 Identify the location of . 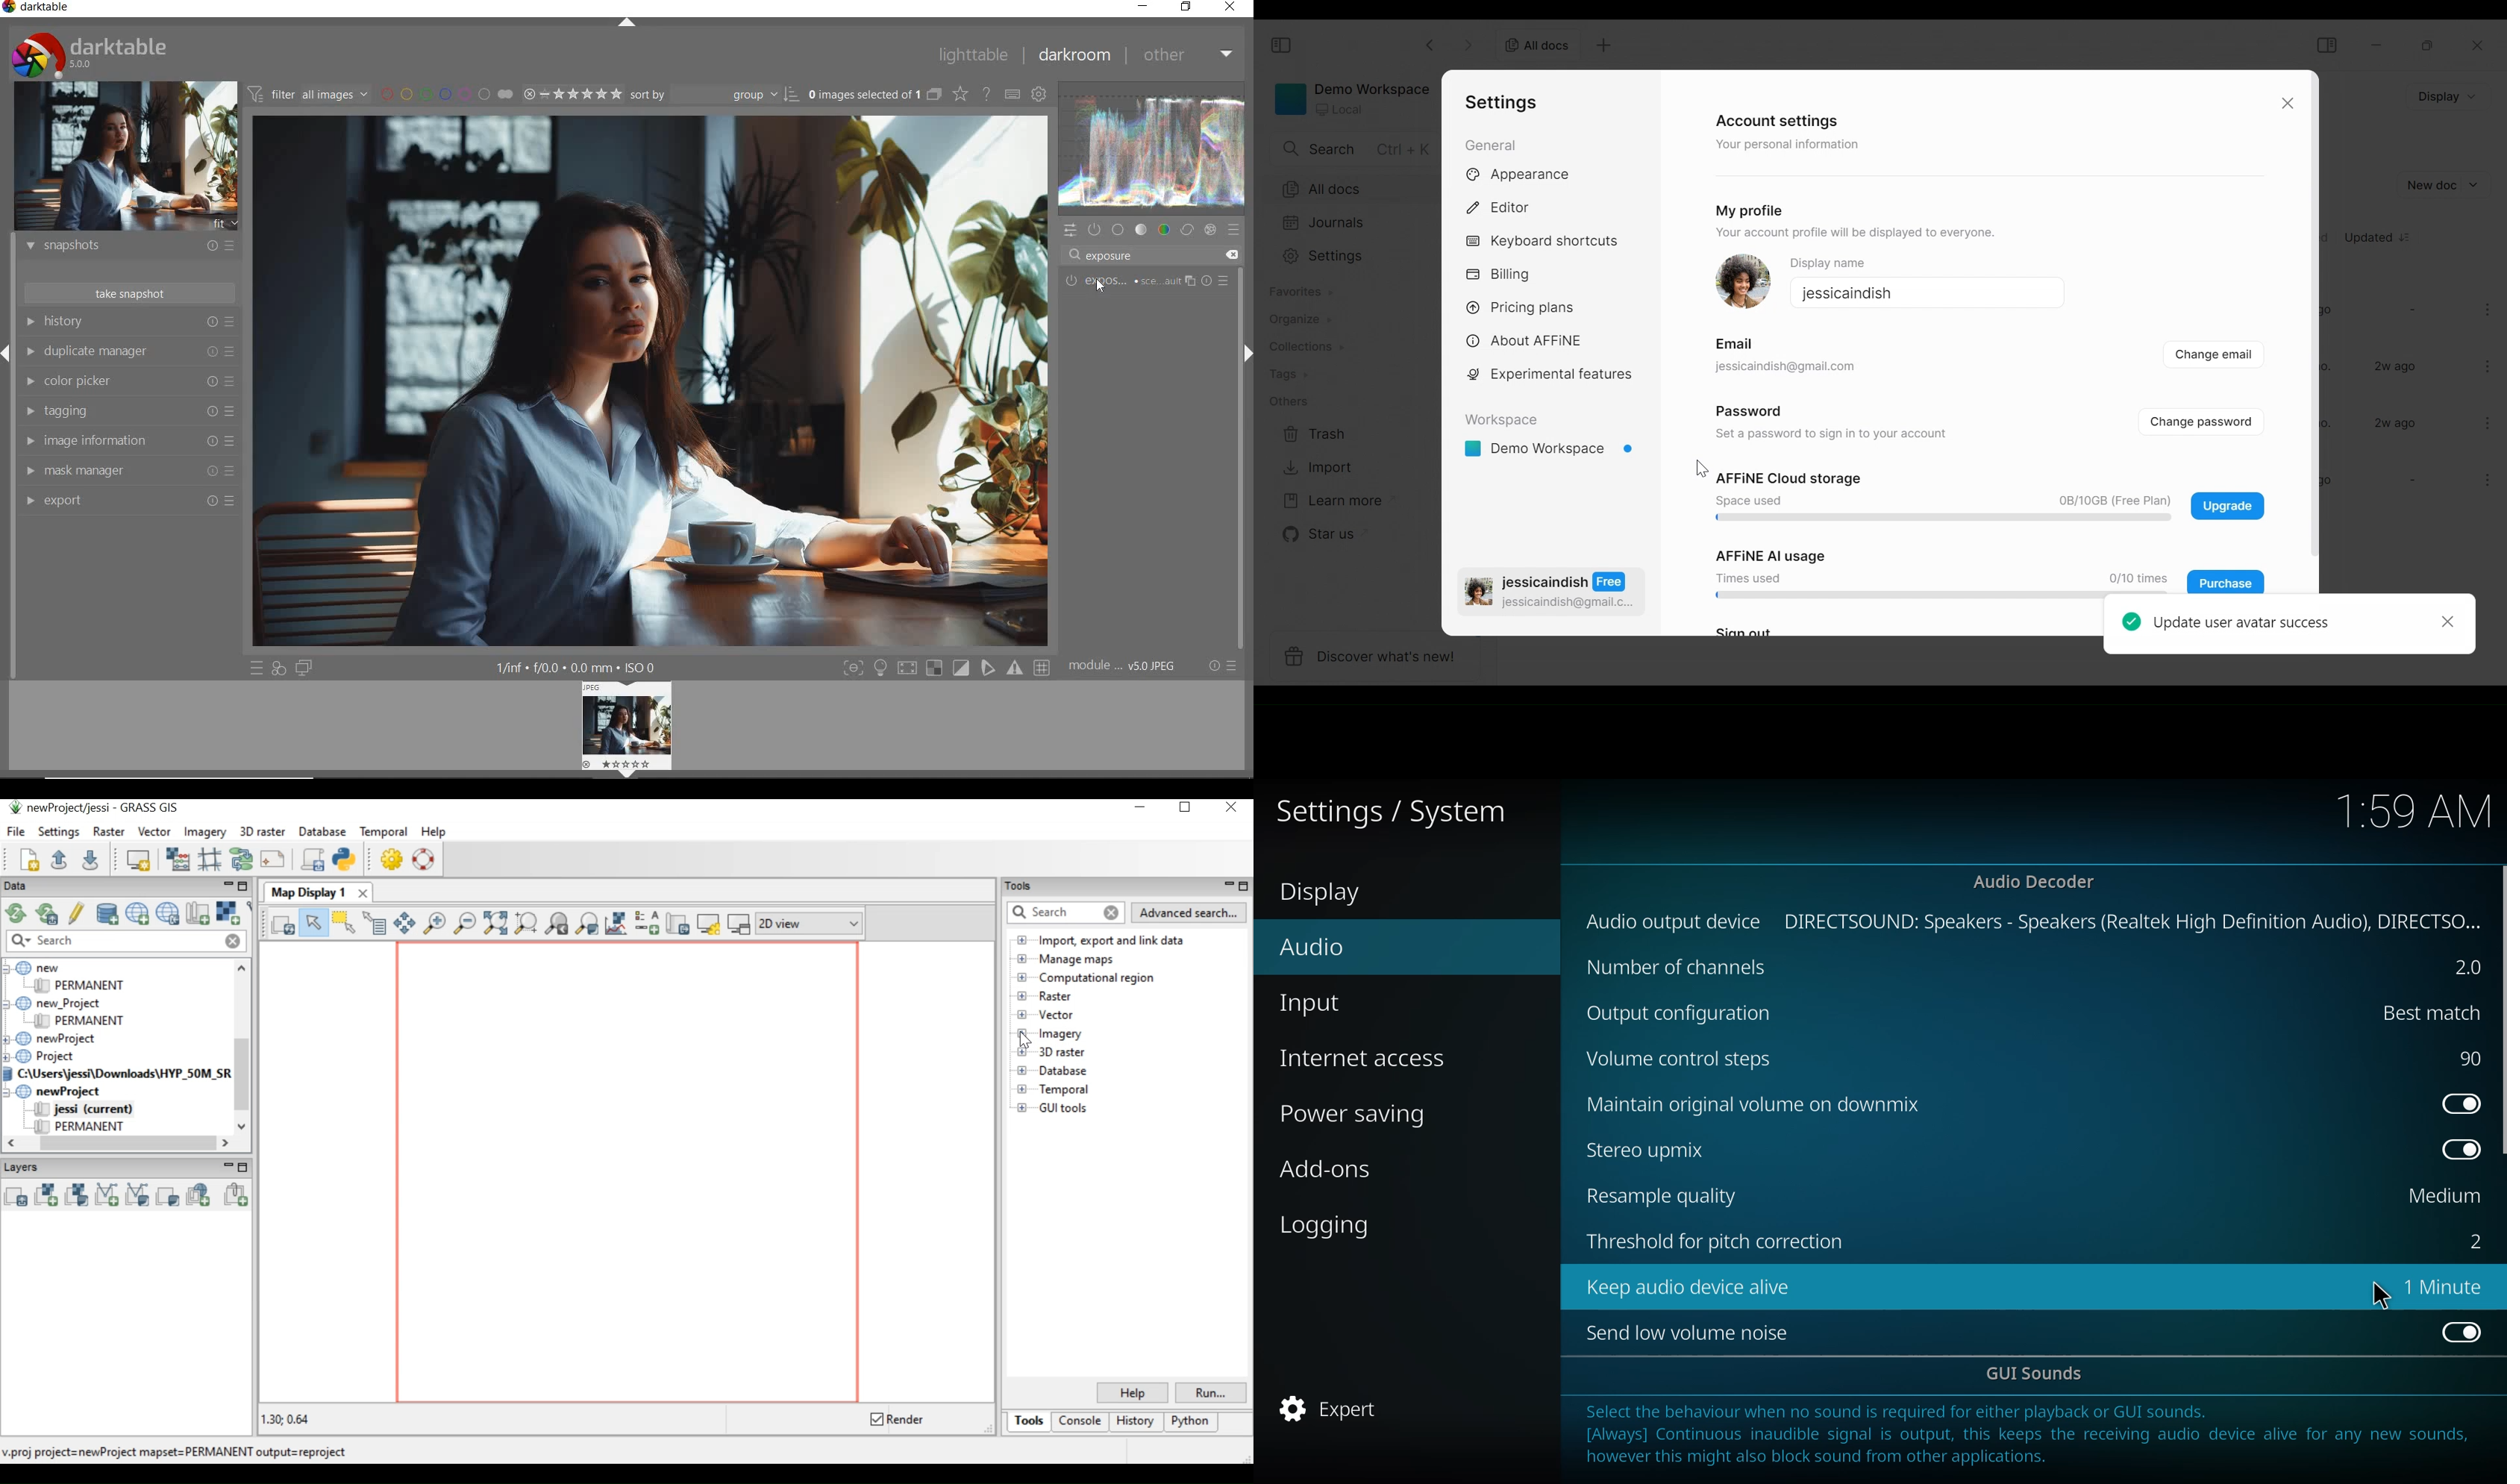
(1730, 344).